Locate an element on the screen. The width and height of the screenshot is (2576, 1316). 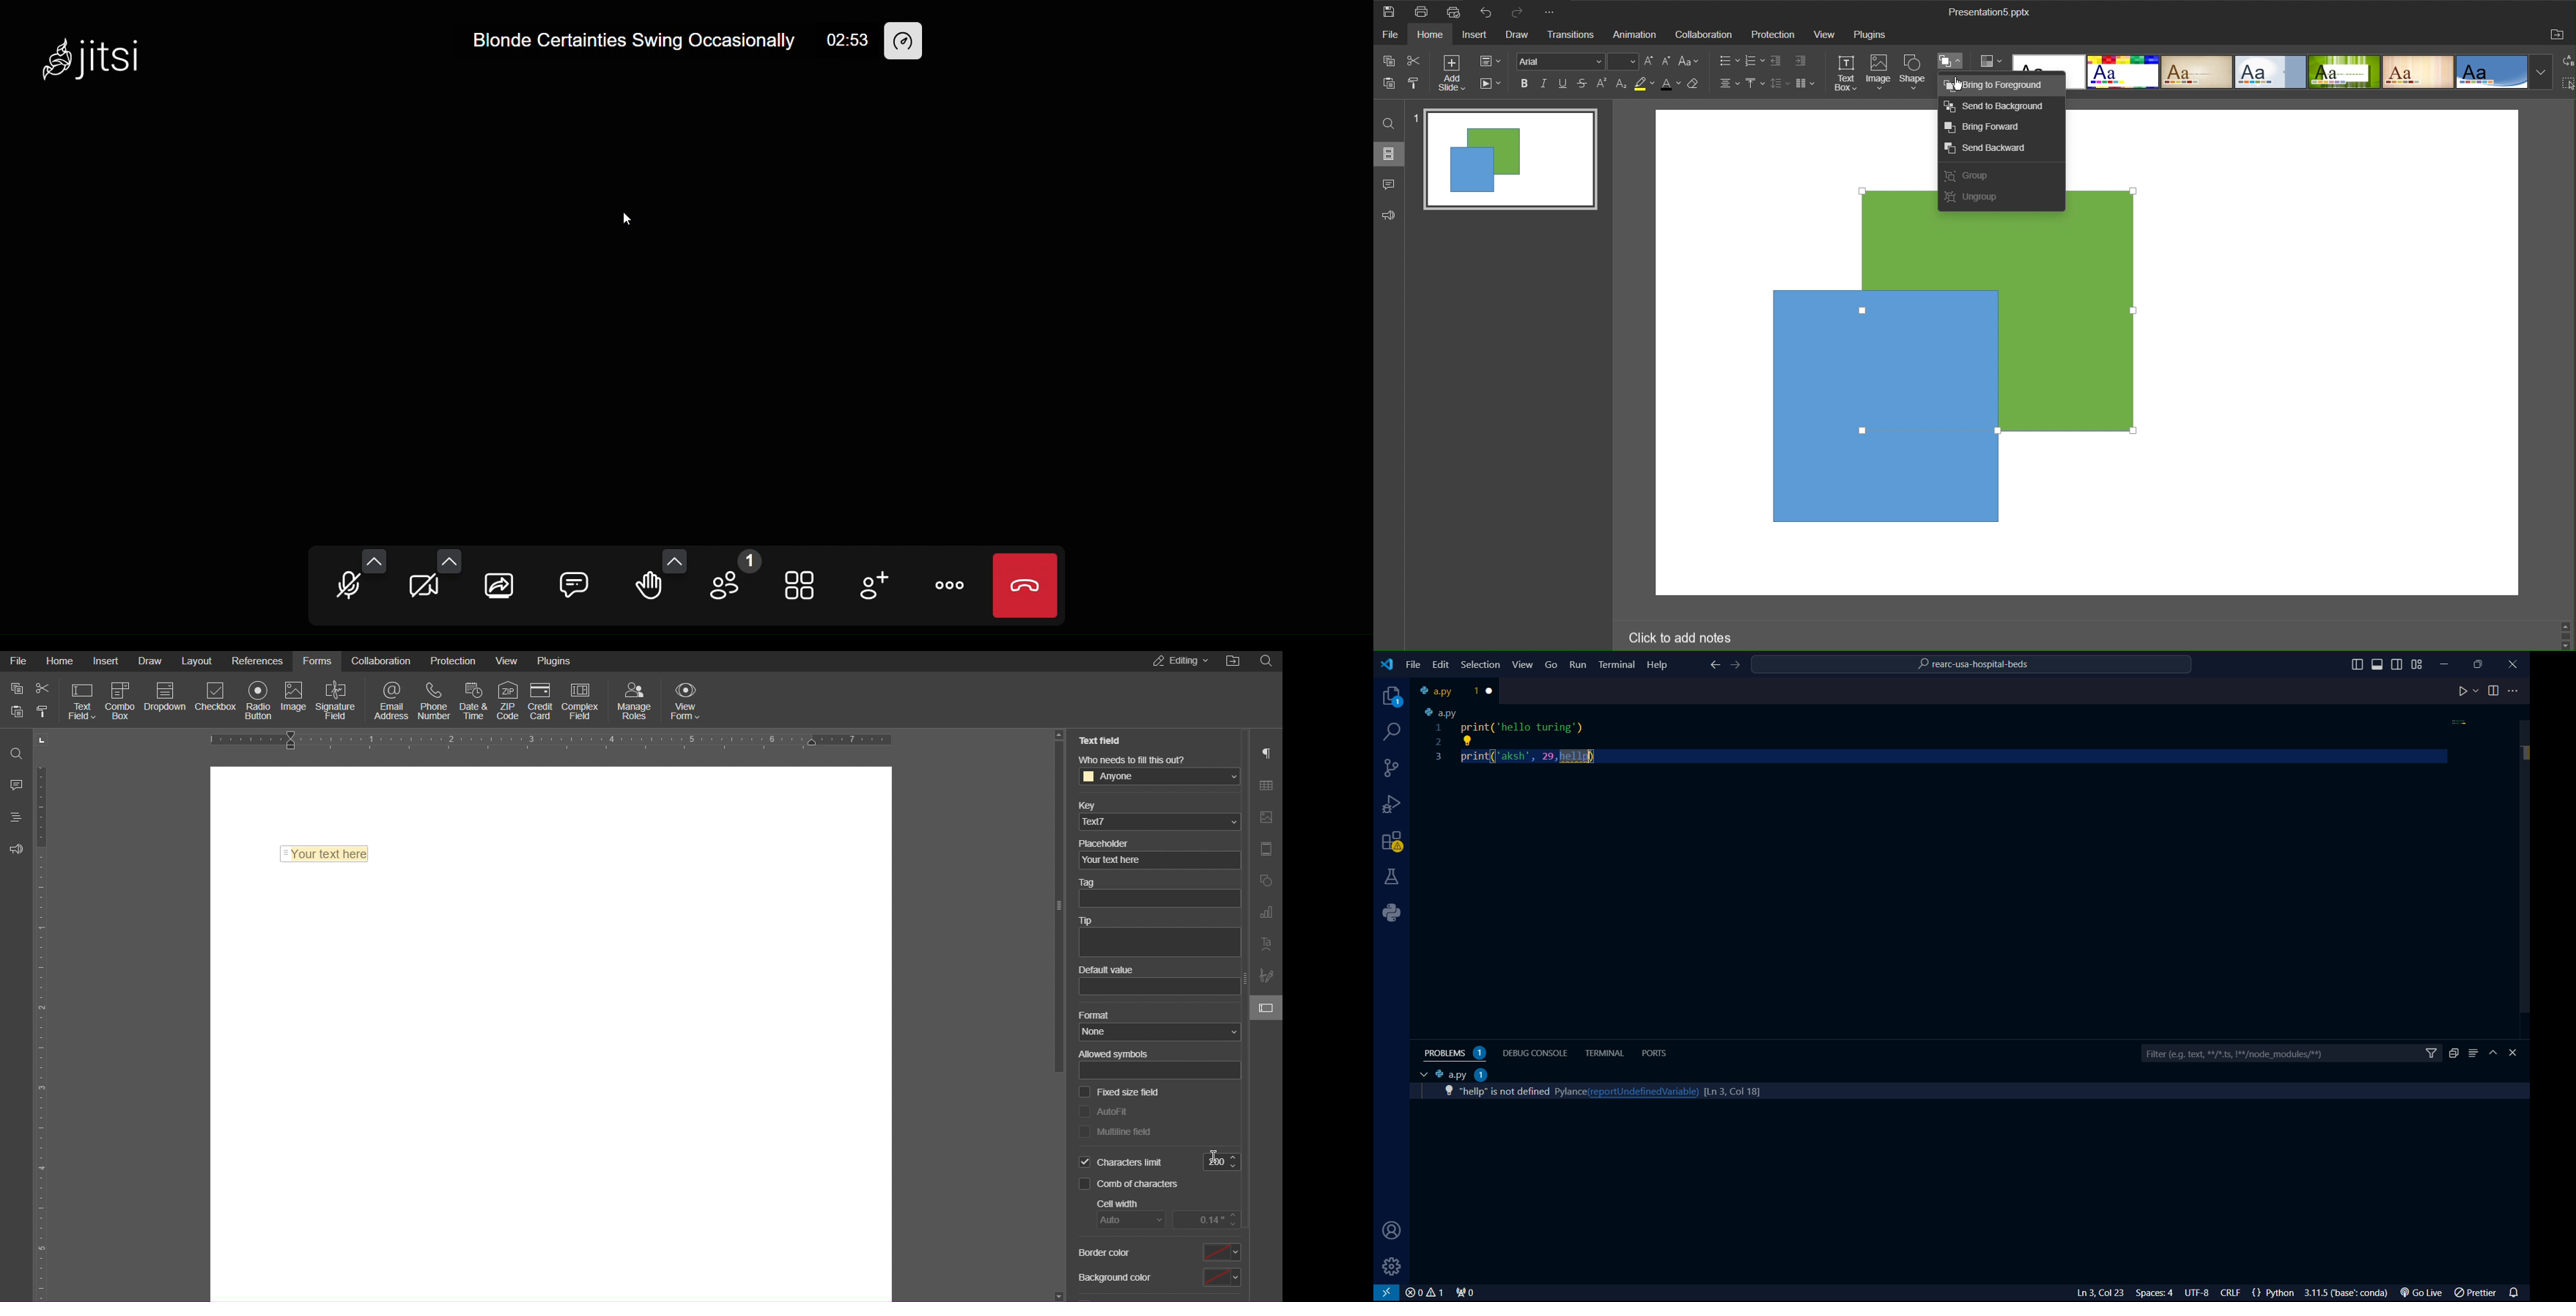
chat is located at coordinates (574, 583).